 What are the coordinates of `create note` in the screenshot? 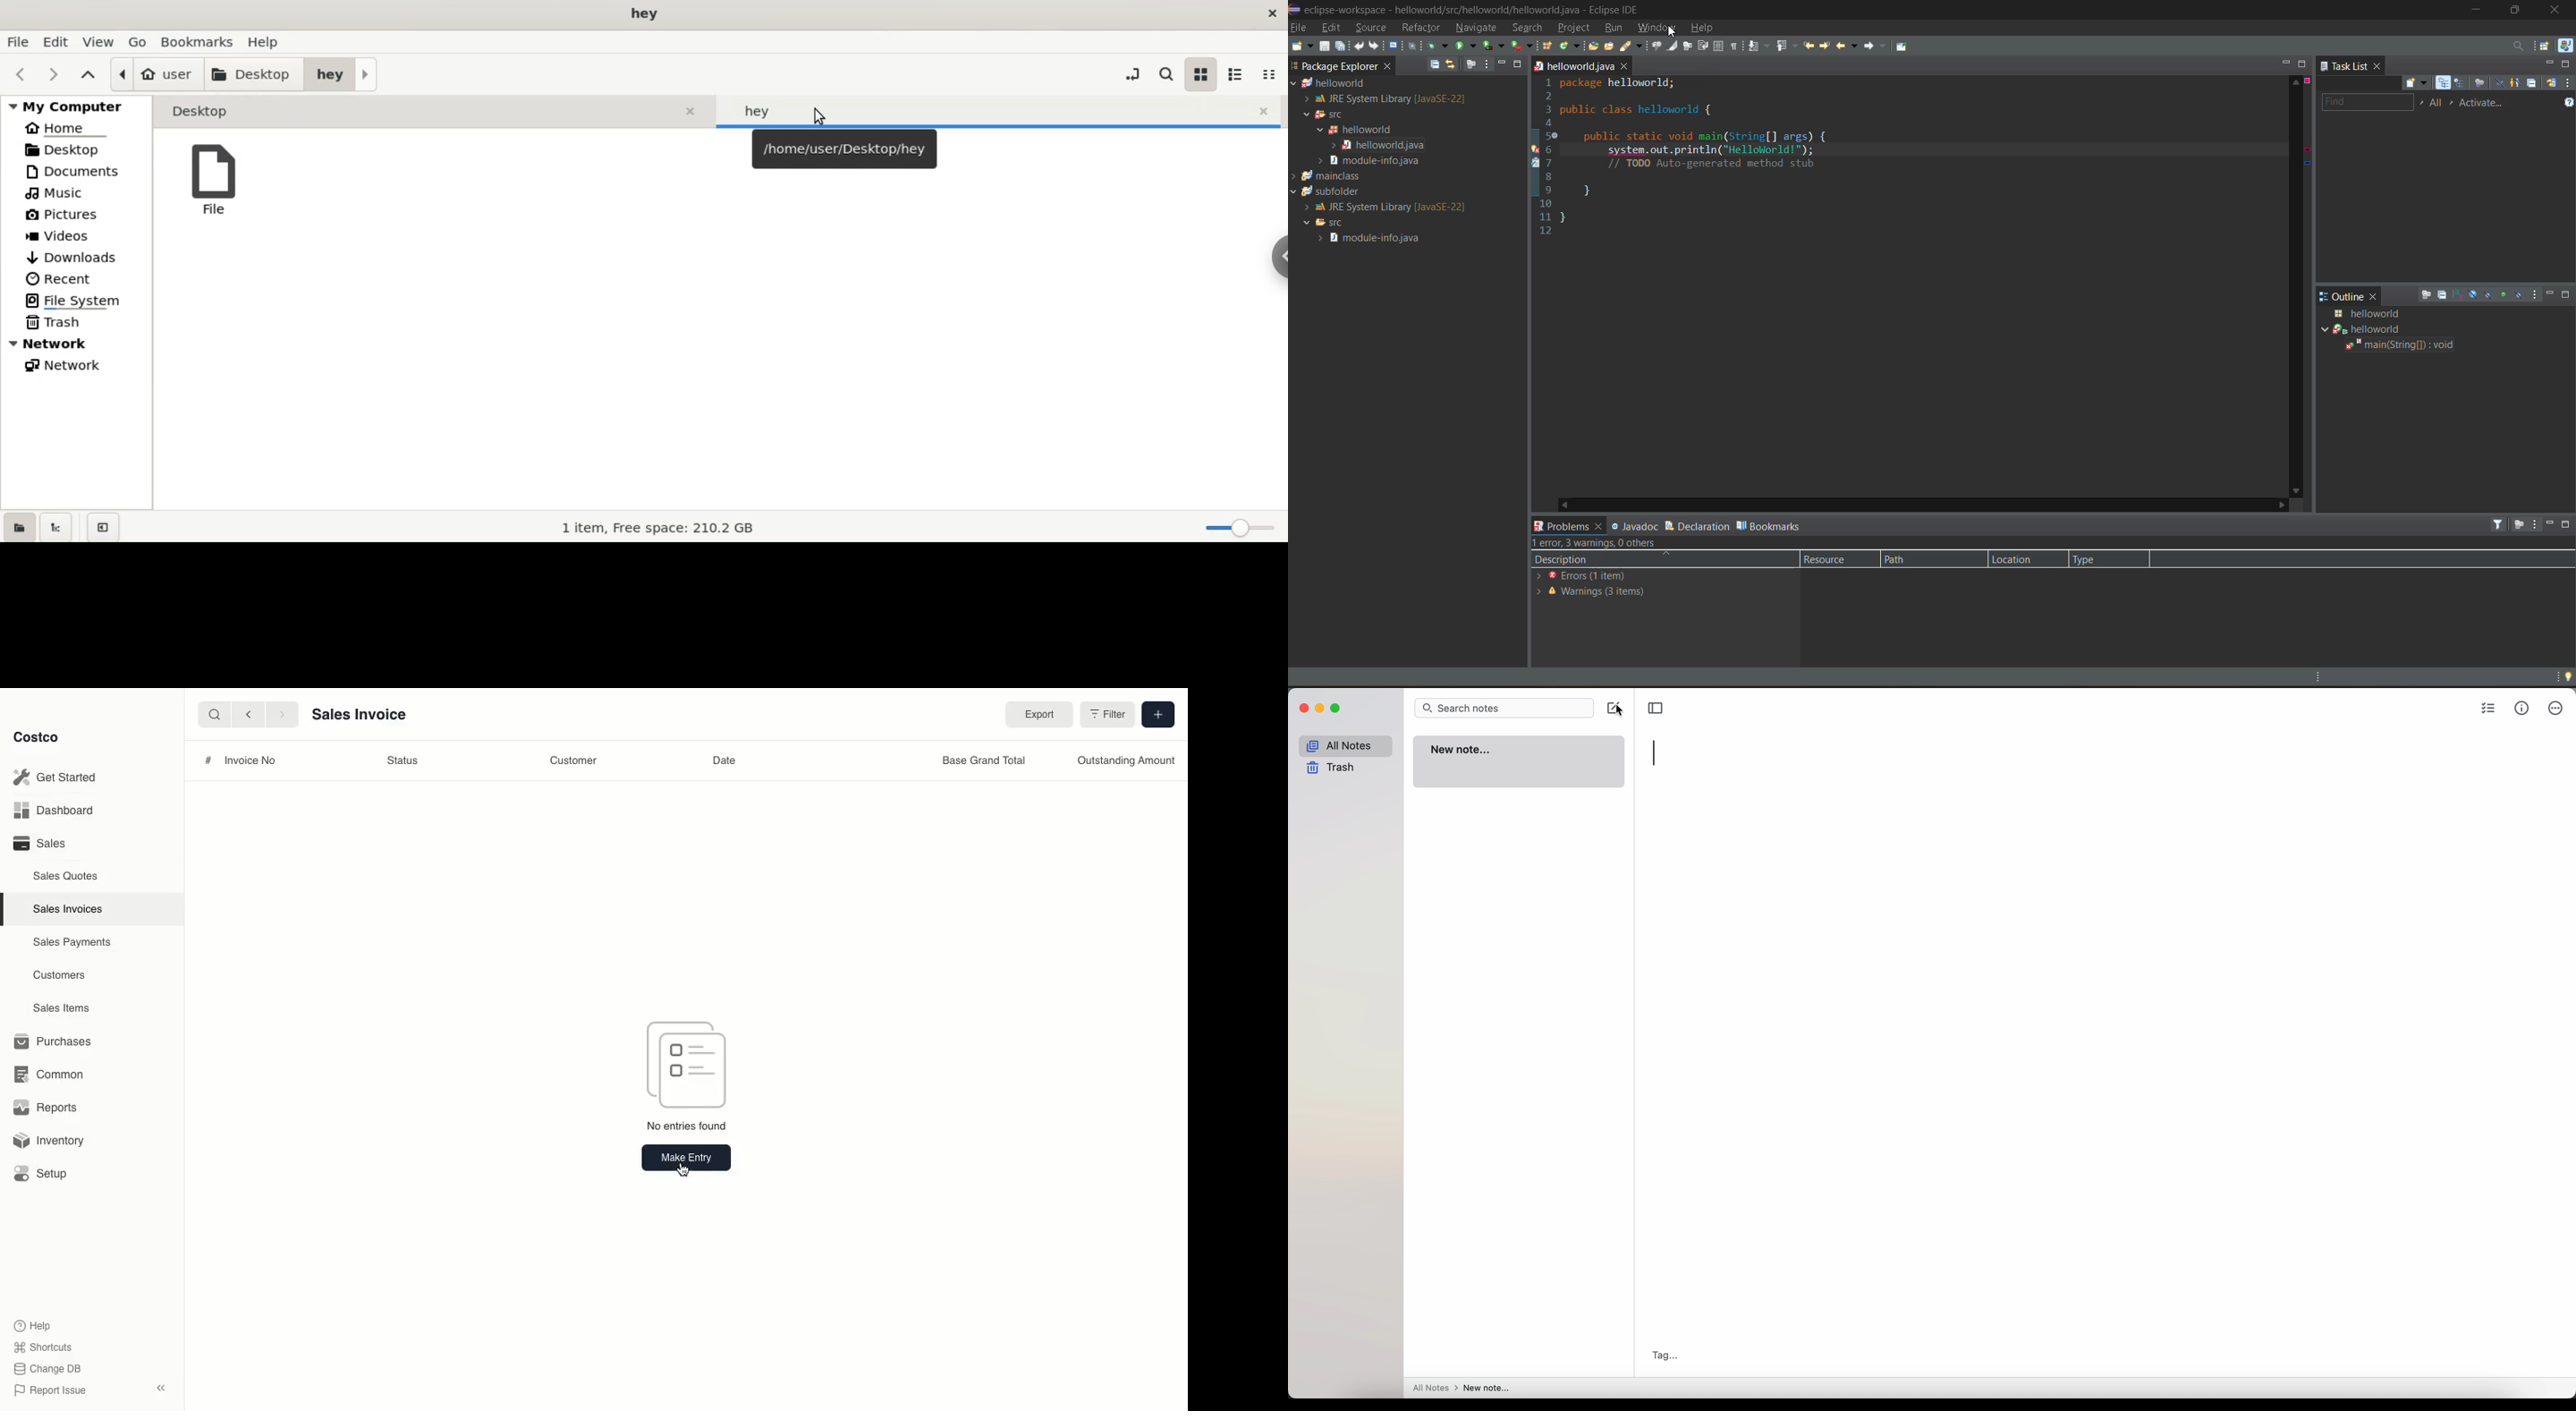 It's located at (1608, 707).